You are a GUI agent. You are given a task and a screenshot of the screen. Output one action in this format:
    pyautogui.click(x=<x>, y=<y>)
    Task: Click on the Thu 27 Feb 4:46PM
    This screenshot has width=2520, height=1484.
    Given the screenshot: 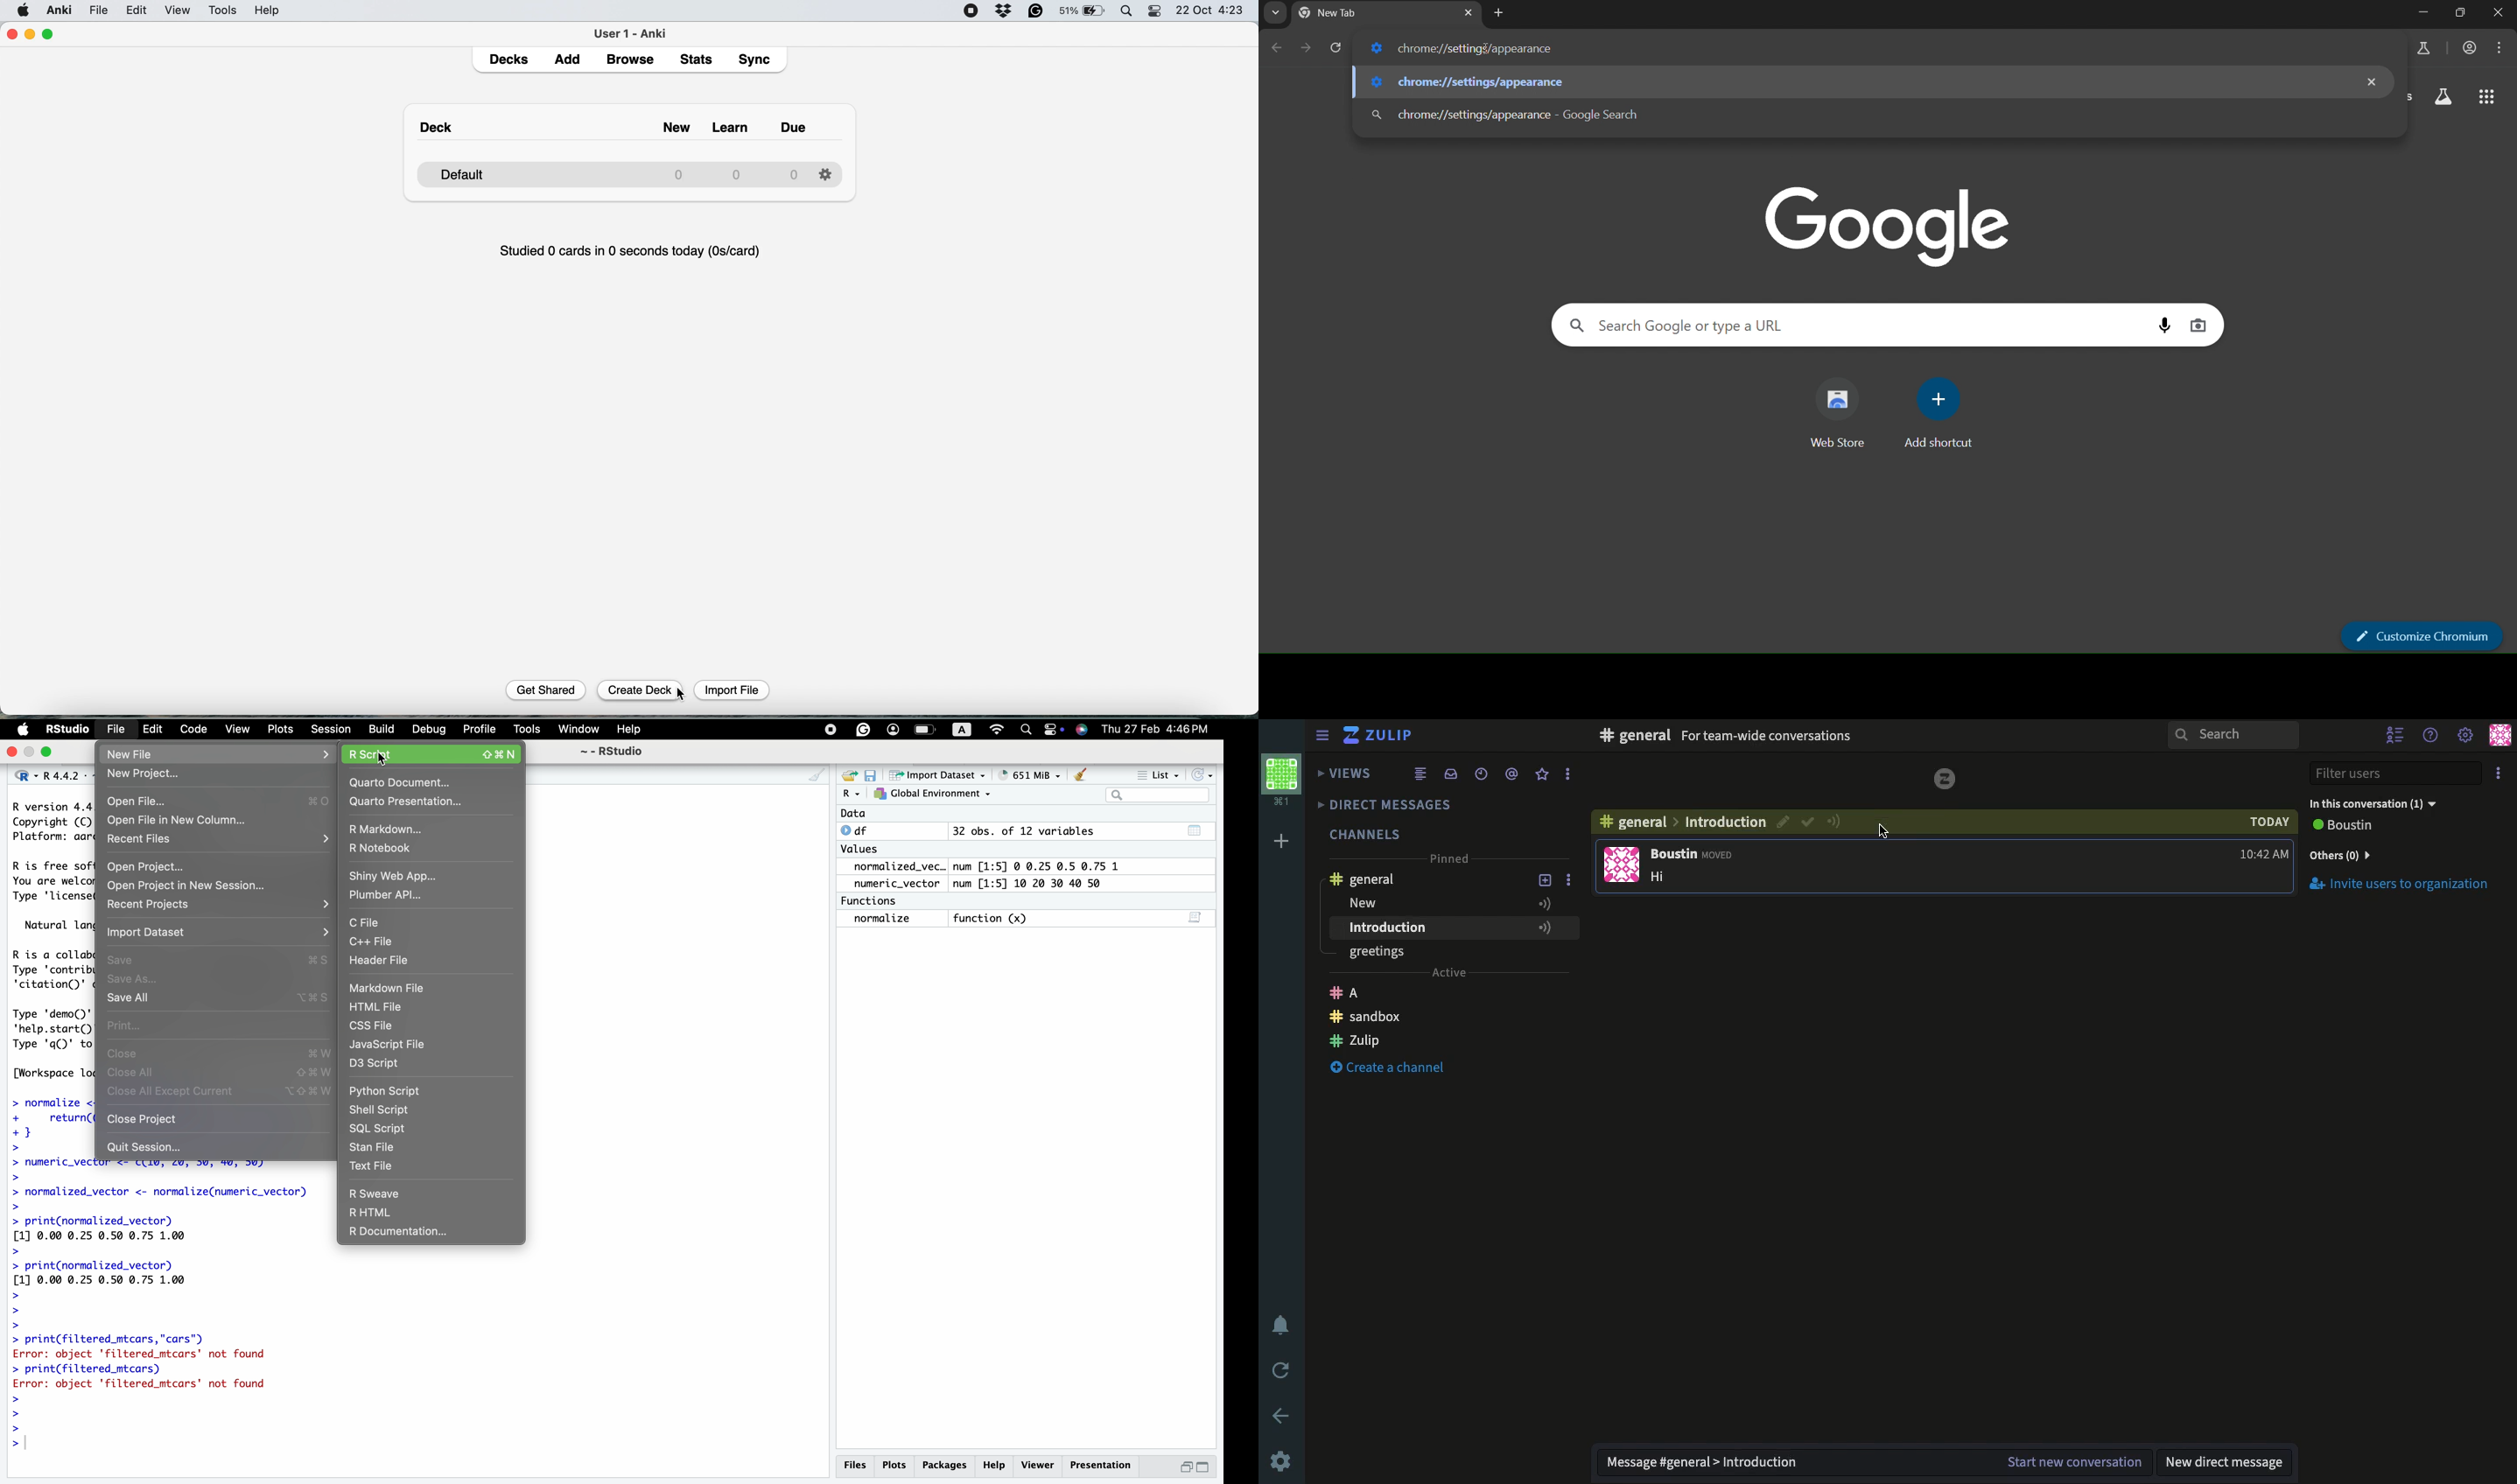 What is the action you would take?
    pyautogui.click(x=1156, y=730)
    